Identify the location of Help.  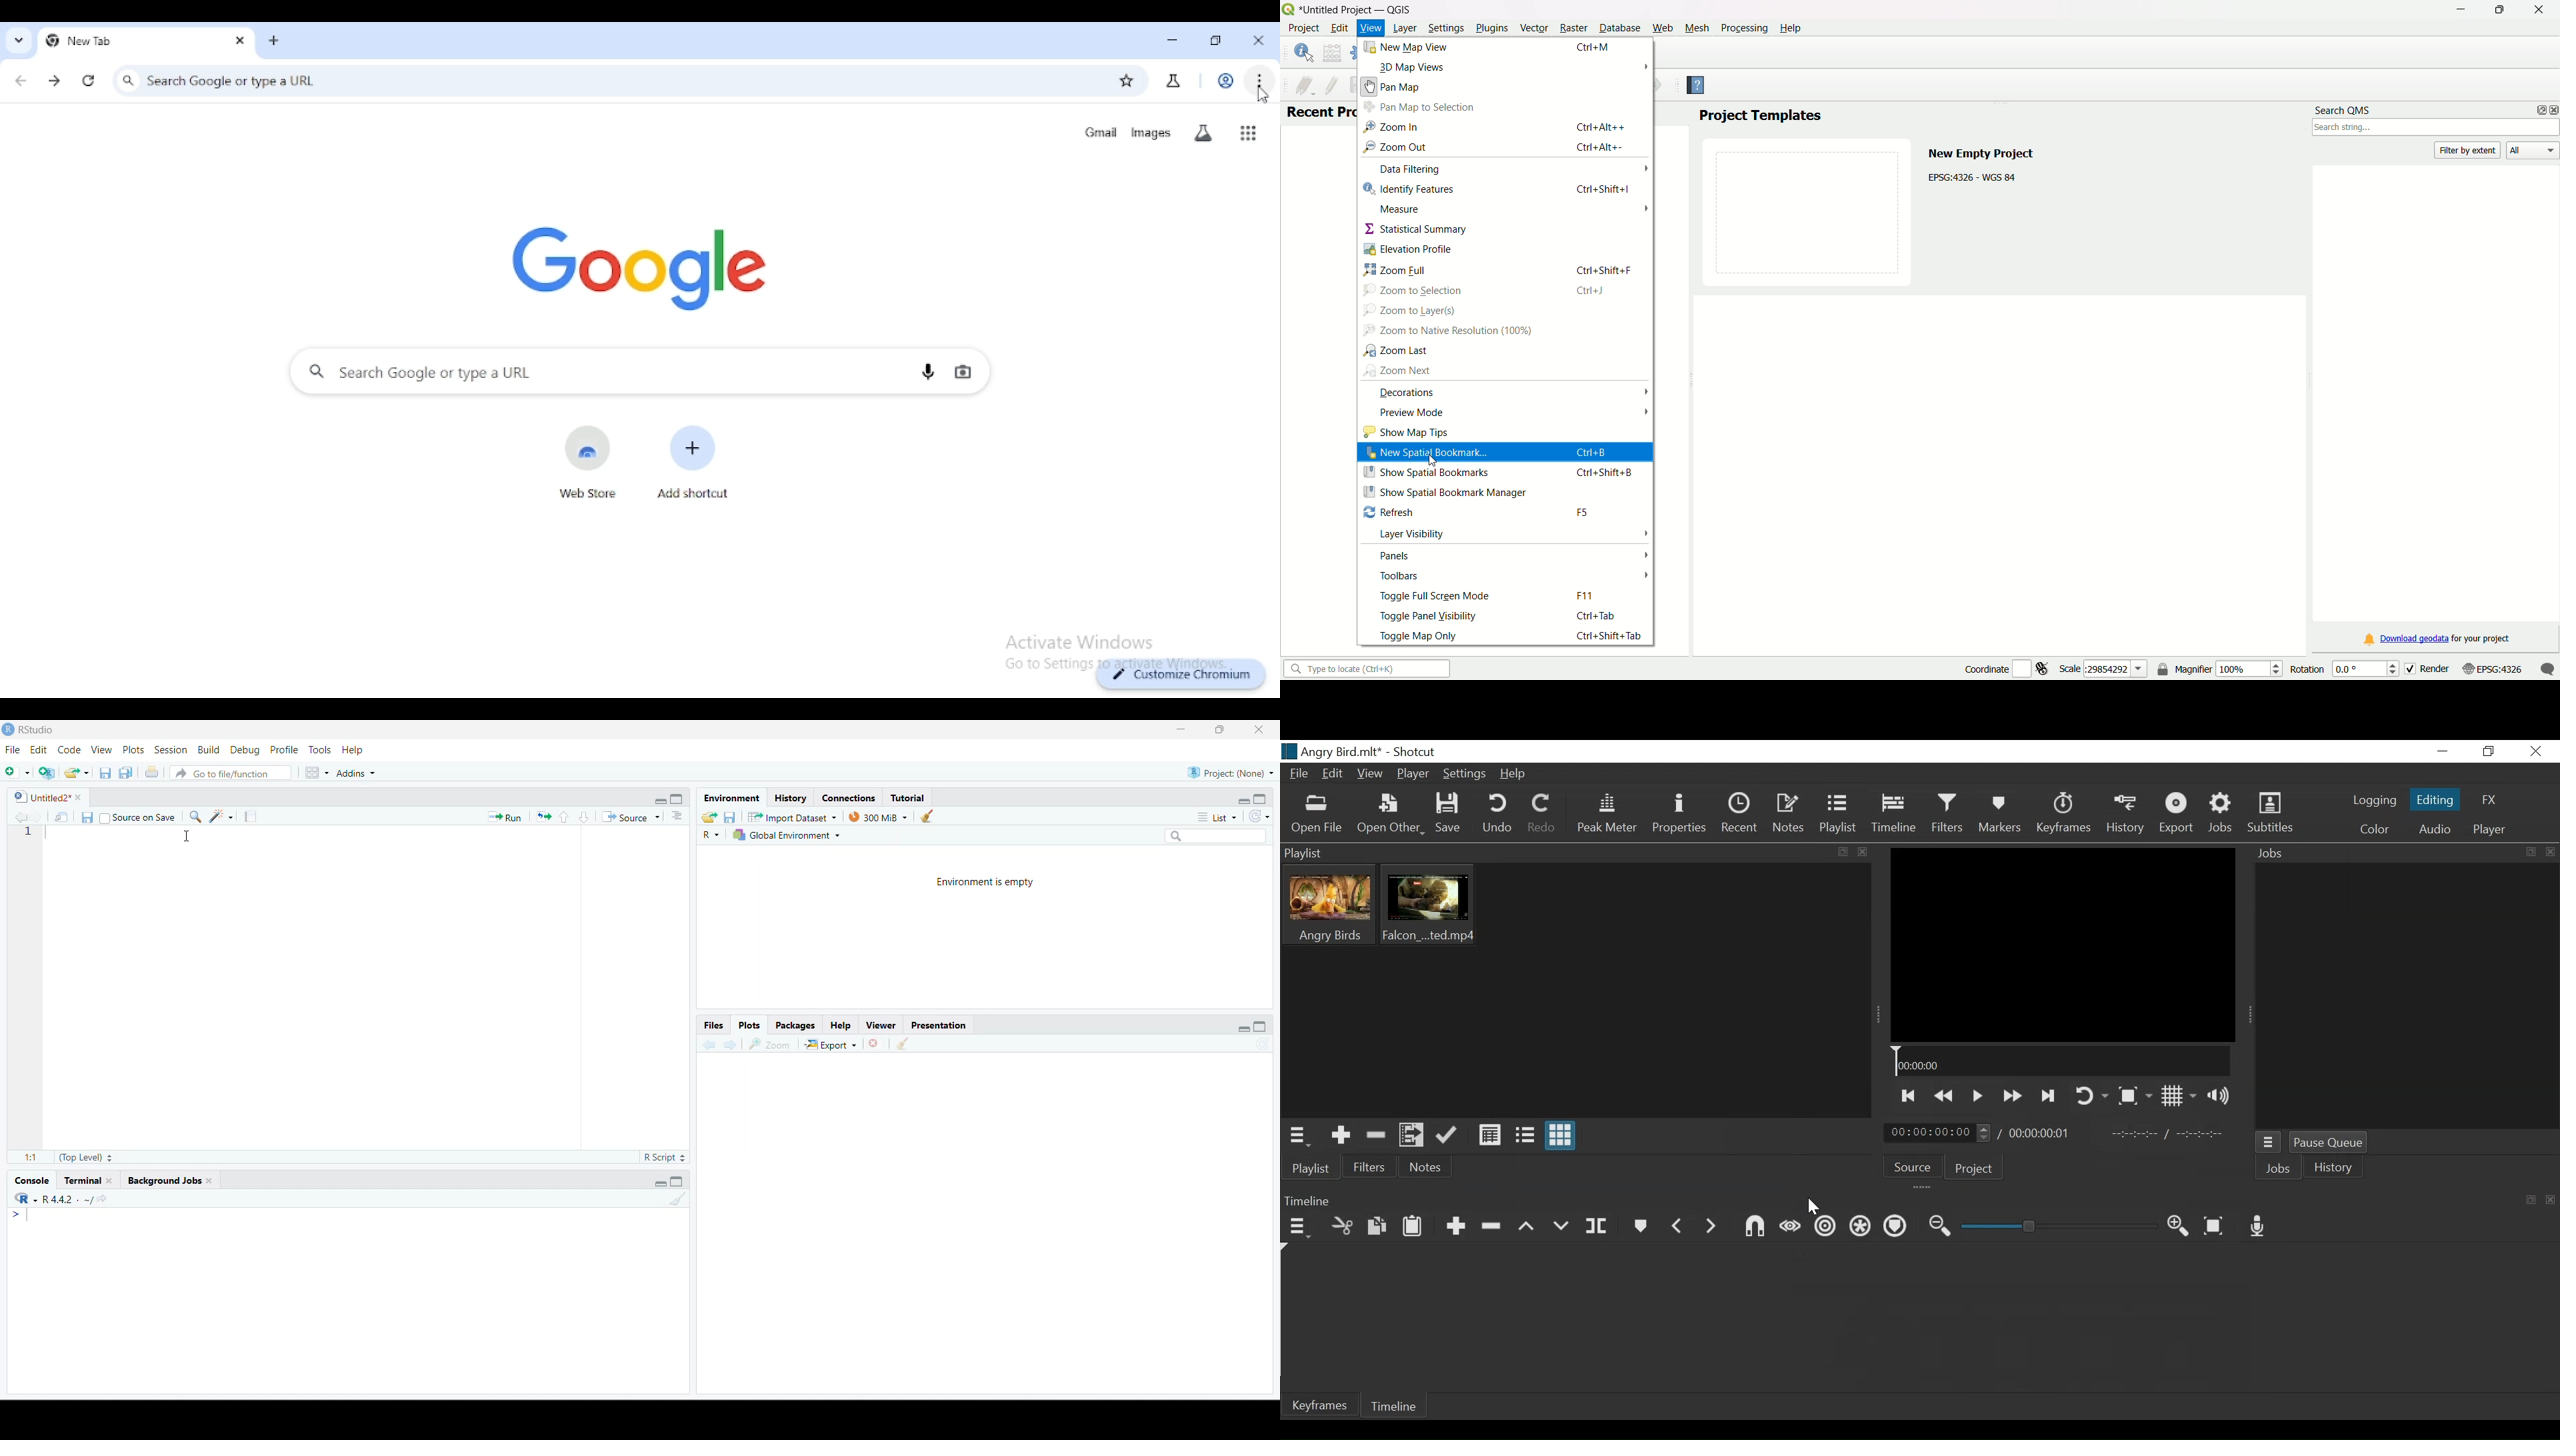
(843, 1024).